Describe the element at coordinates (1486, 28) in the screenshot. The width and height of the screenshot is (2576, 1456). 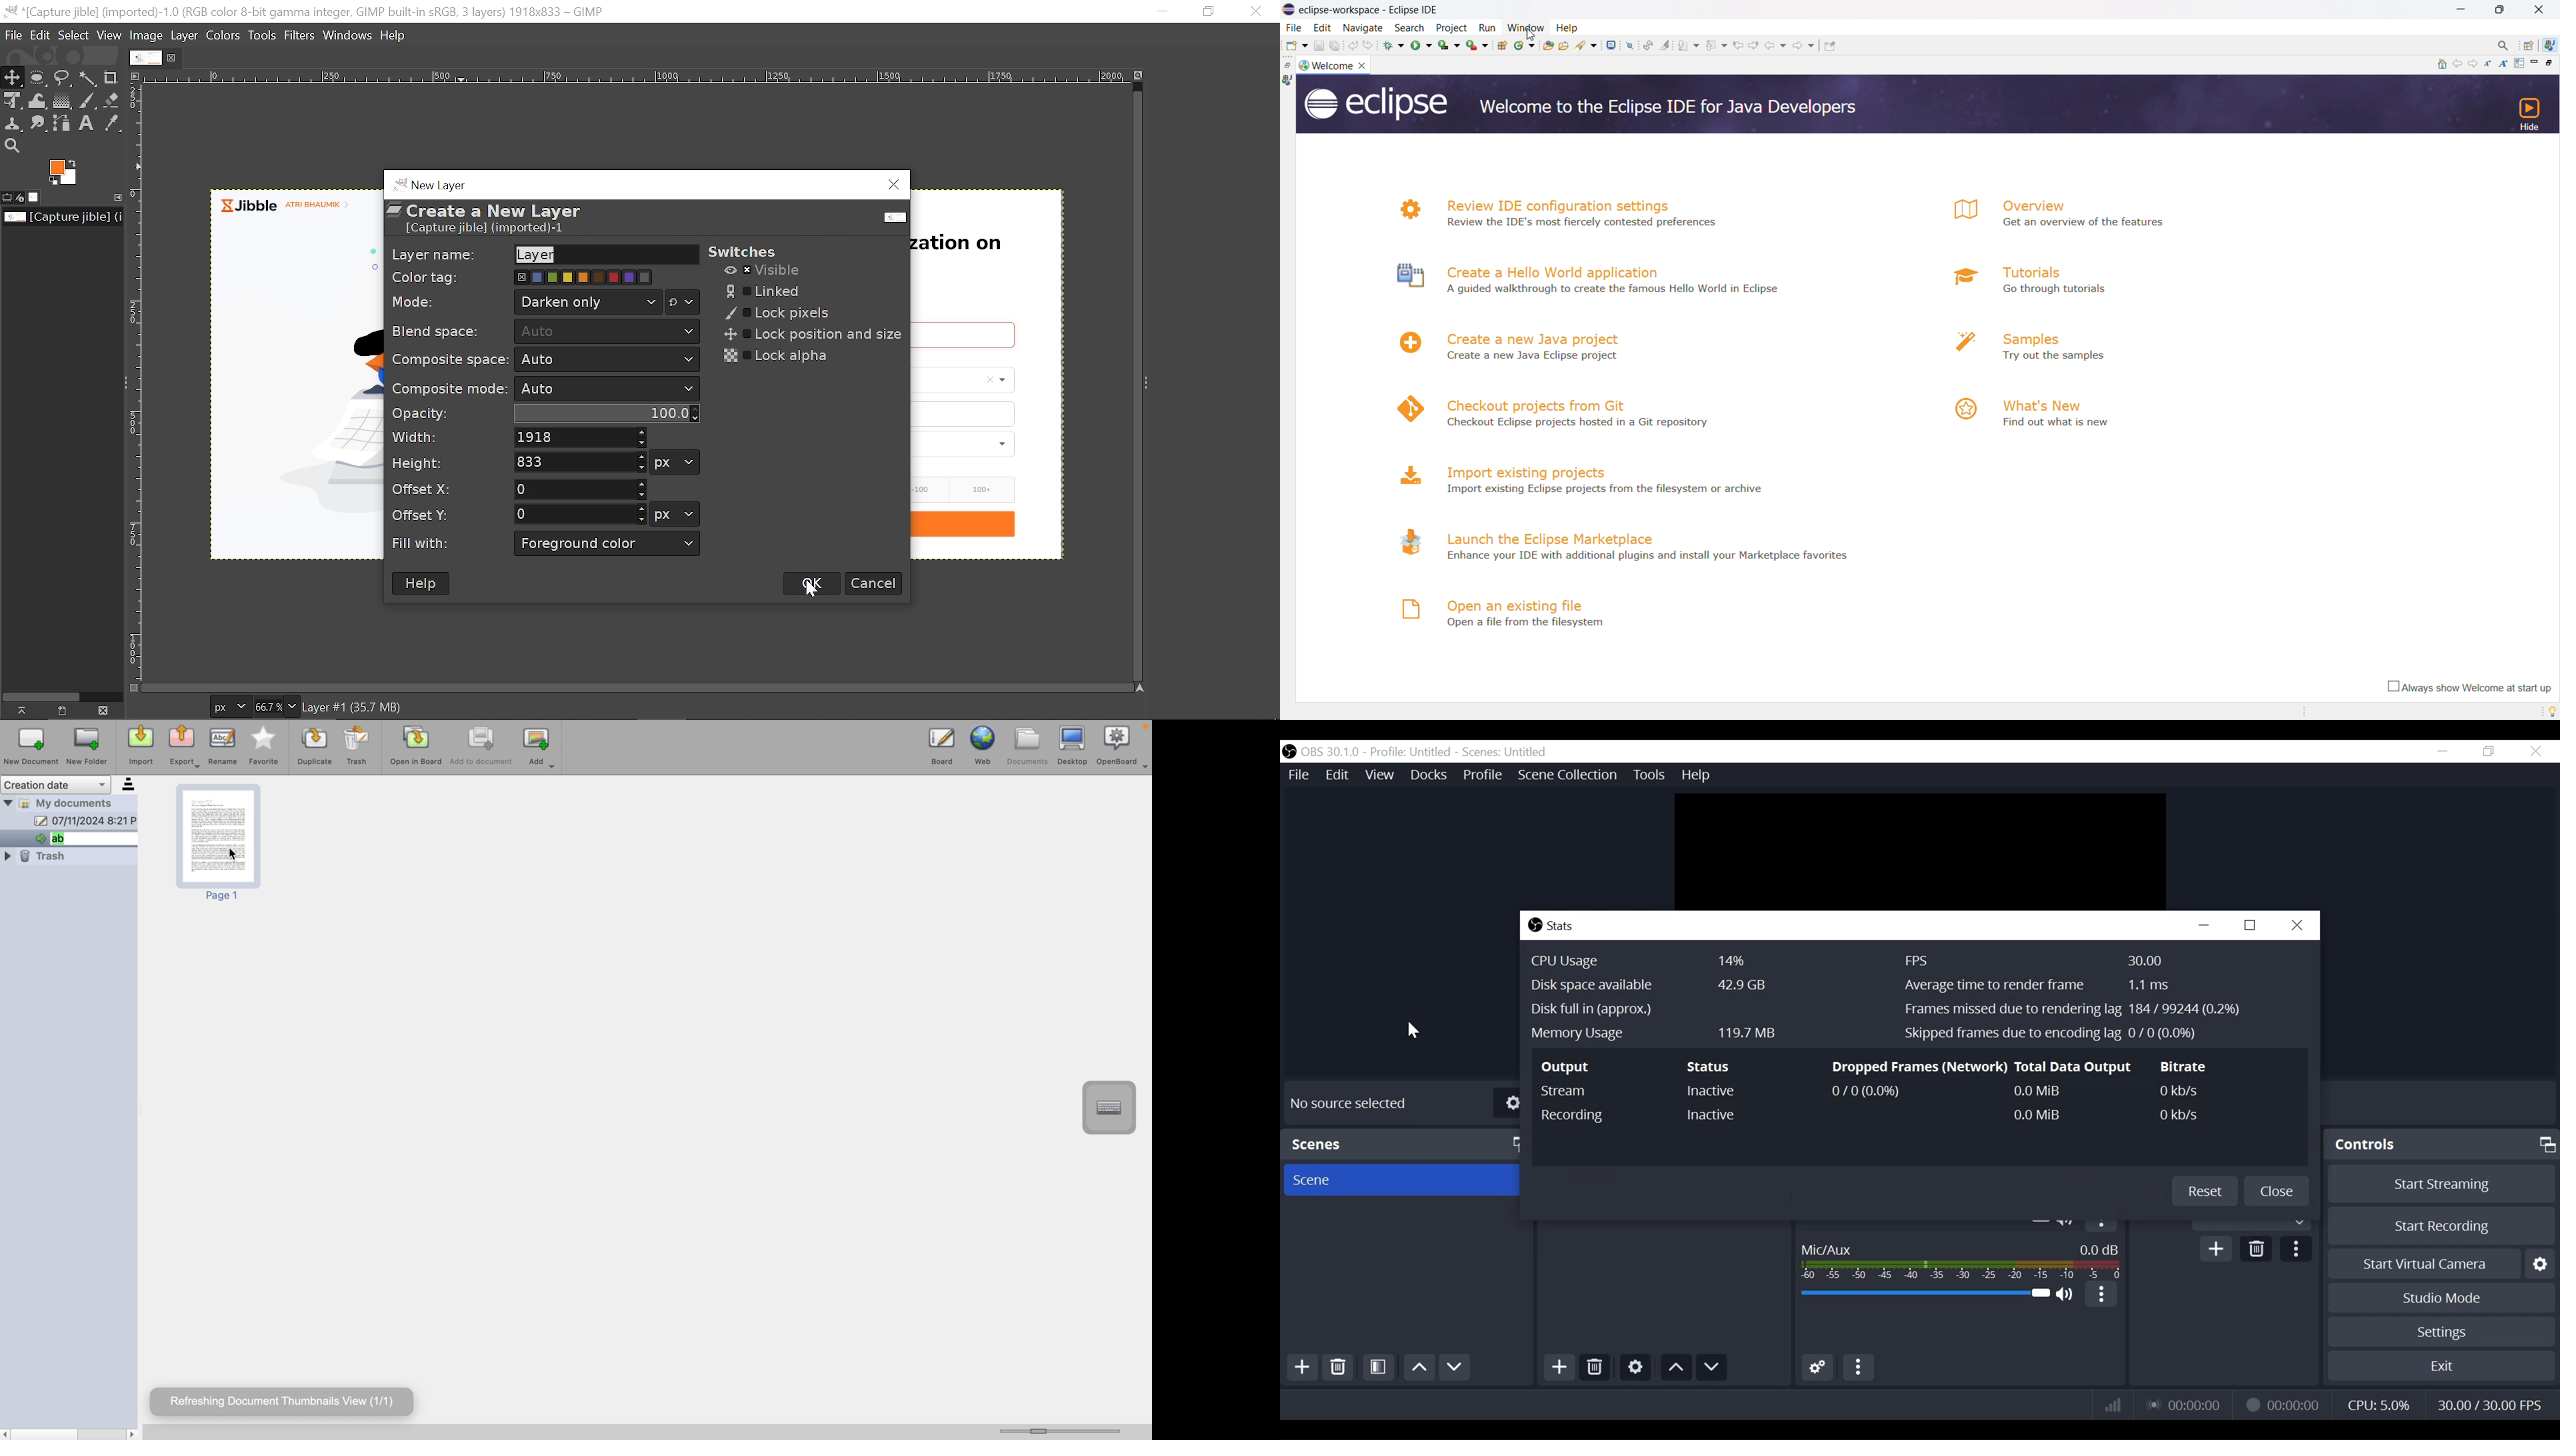
I see `run` at that location.